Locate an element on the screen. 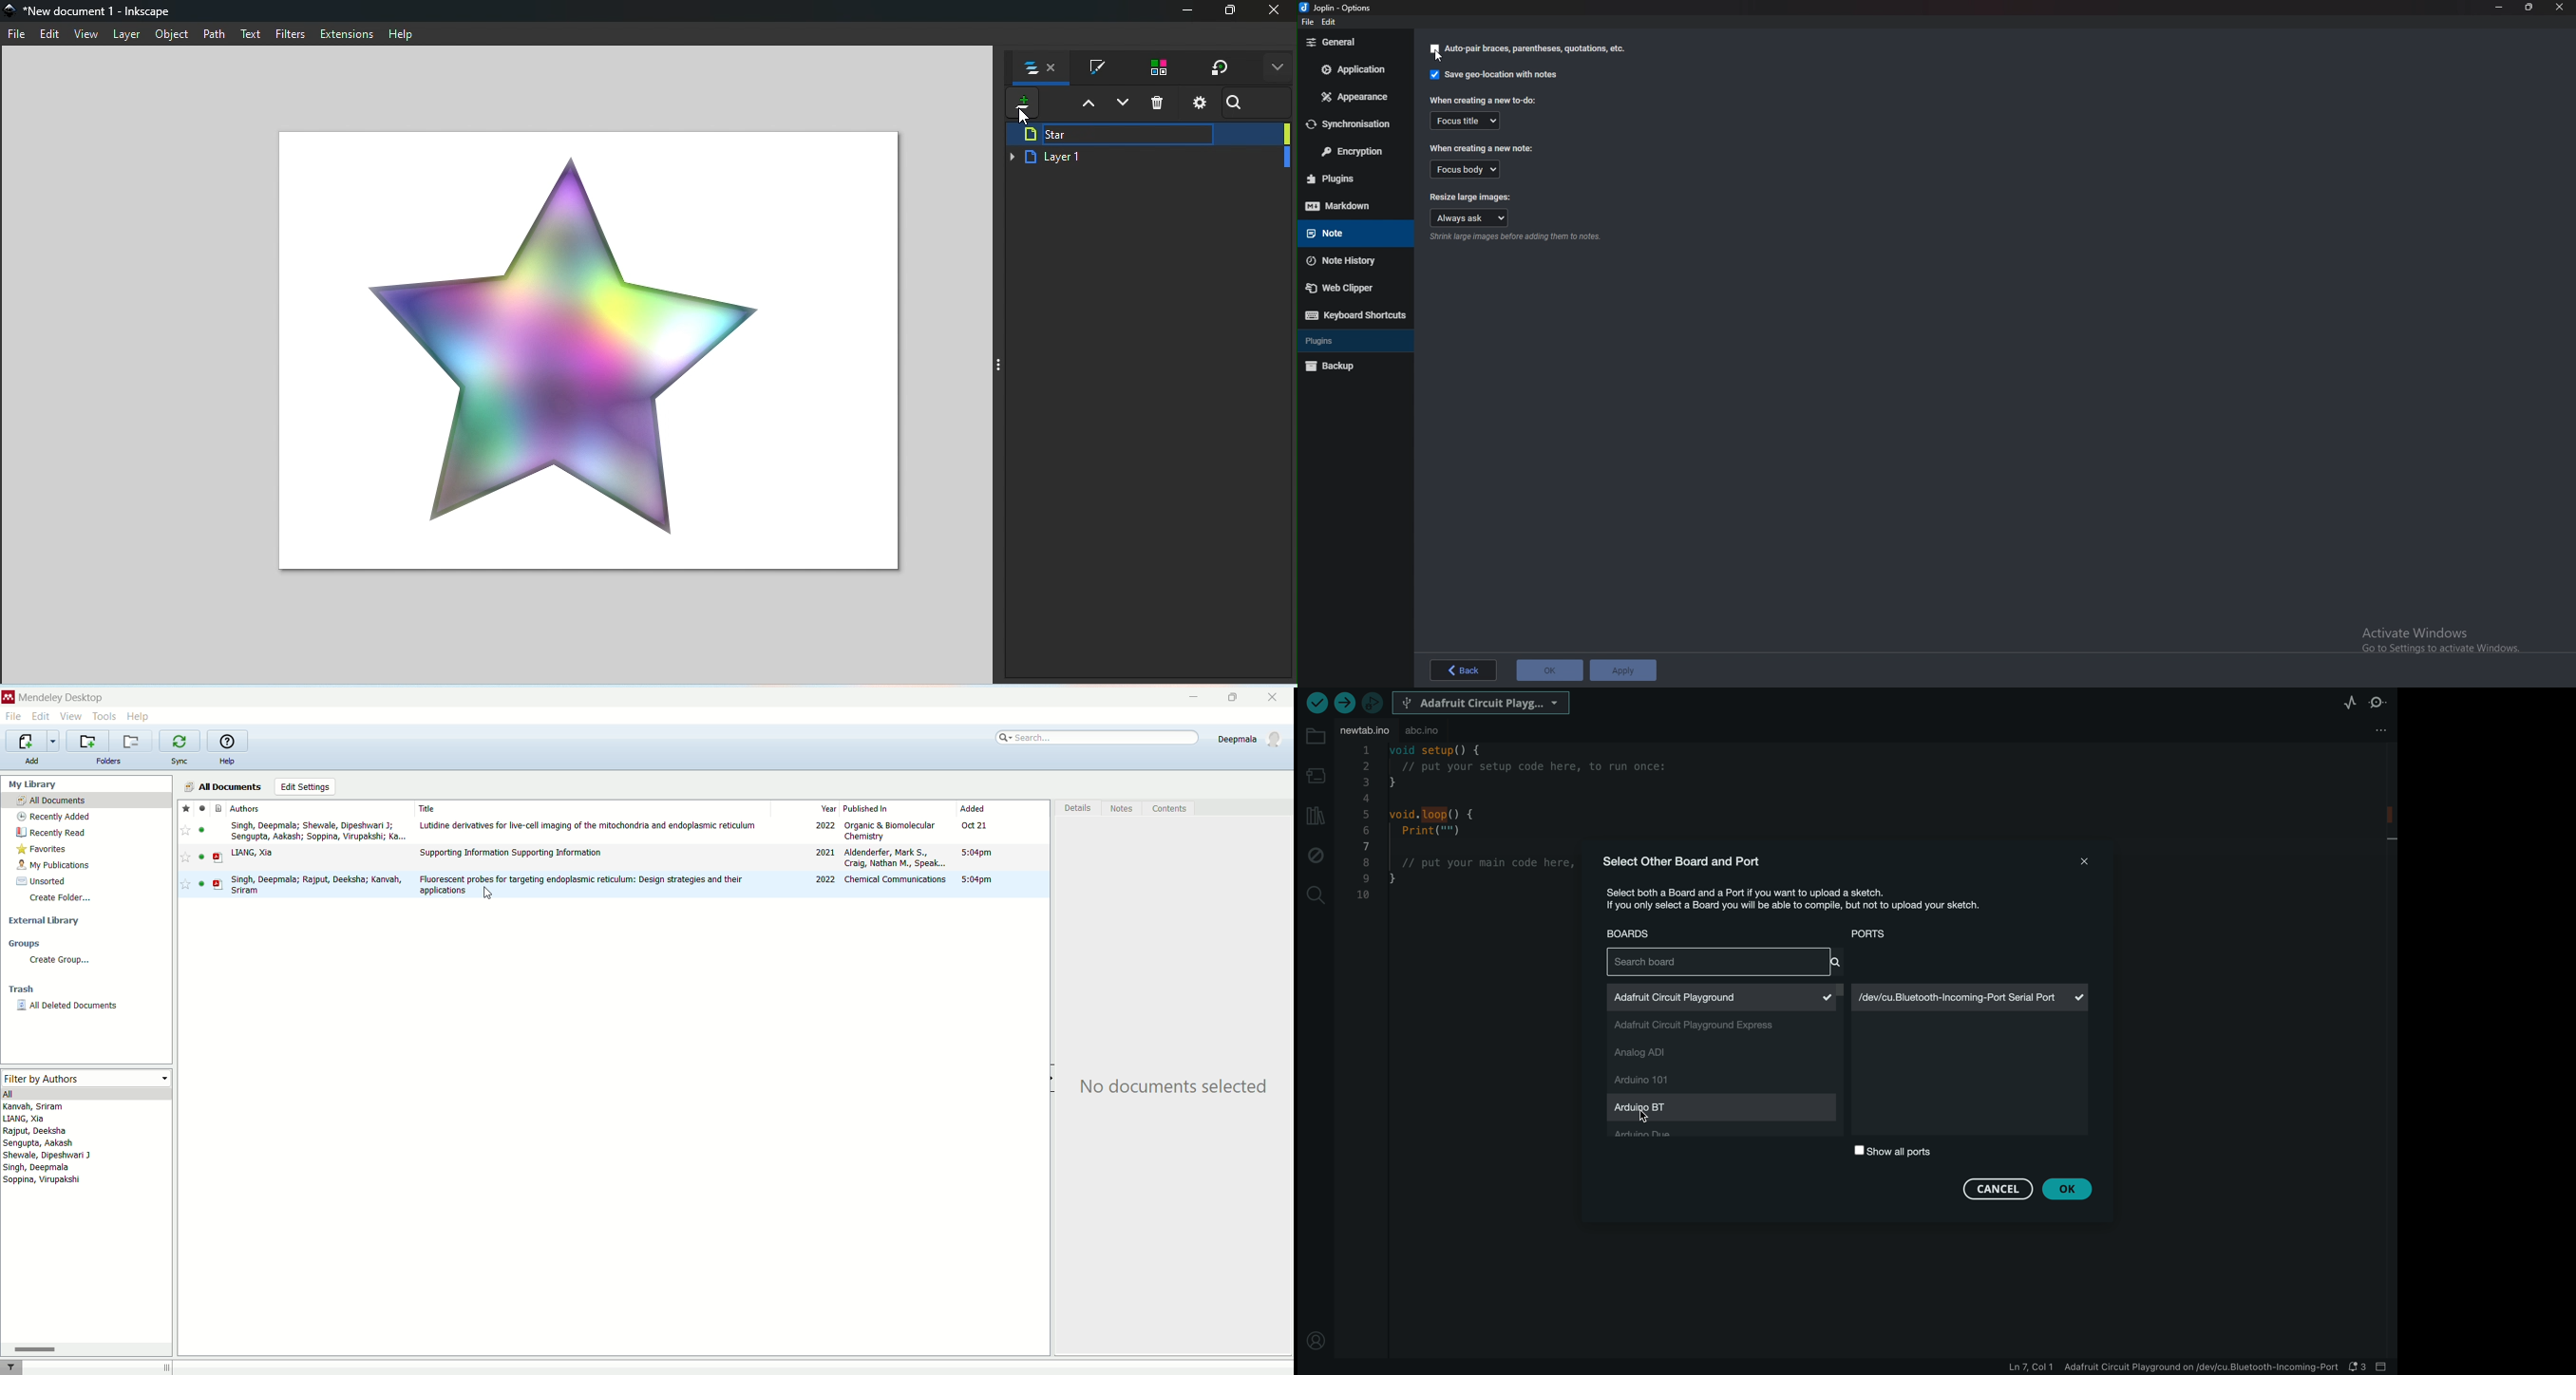  file is located at coordinates (1309, 23).